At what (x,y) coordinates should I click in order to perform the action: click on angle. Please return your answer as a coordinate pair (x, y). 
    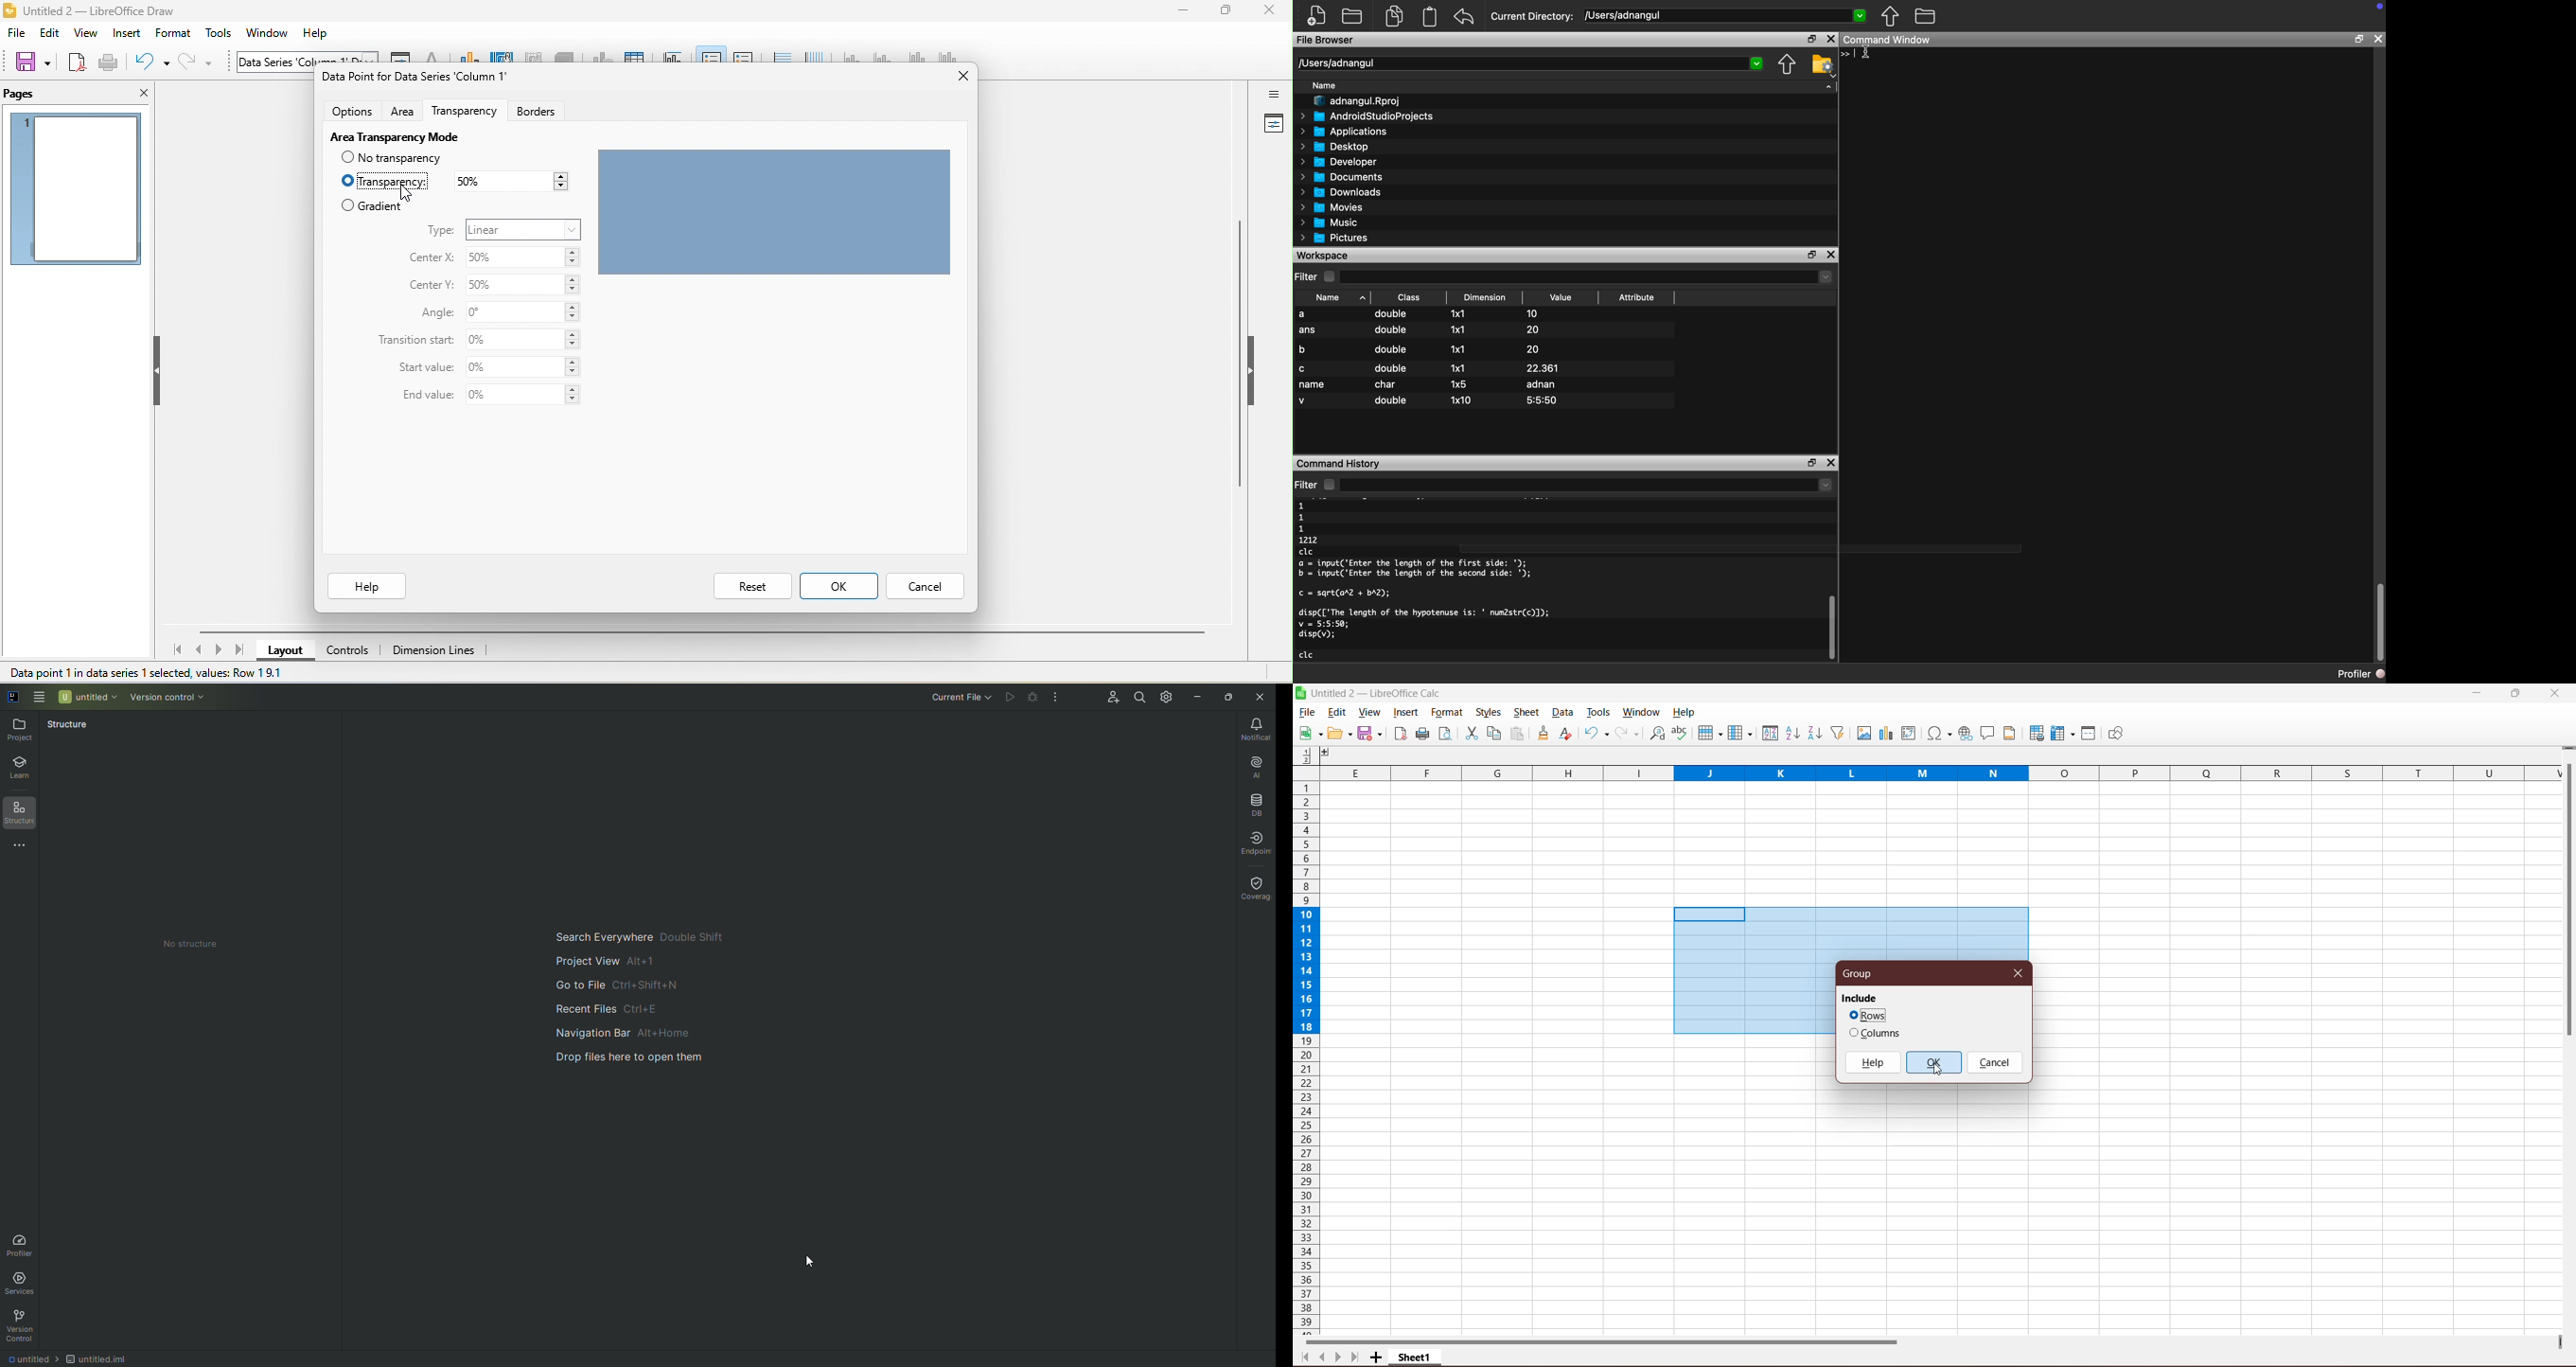
    Looking at the image, I should click on (429, 313).